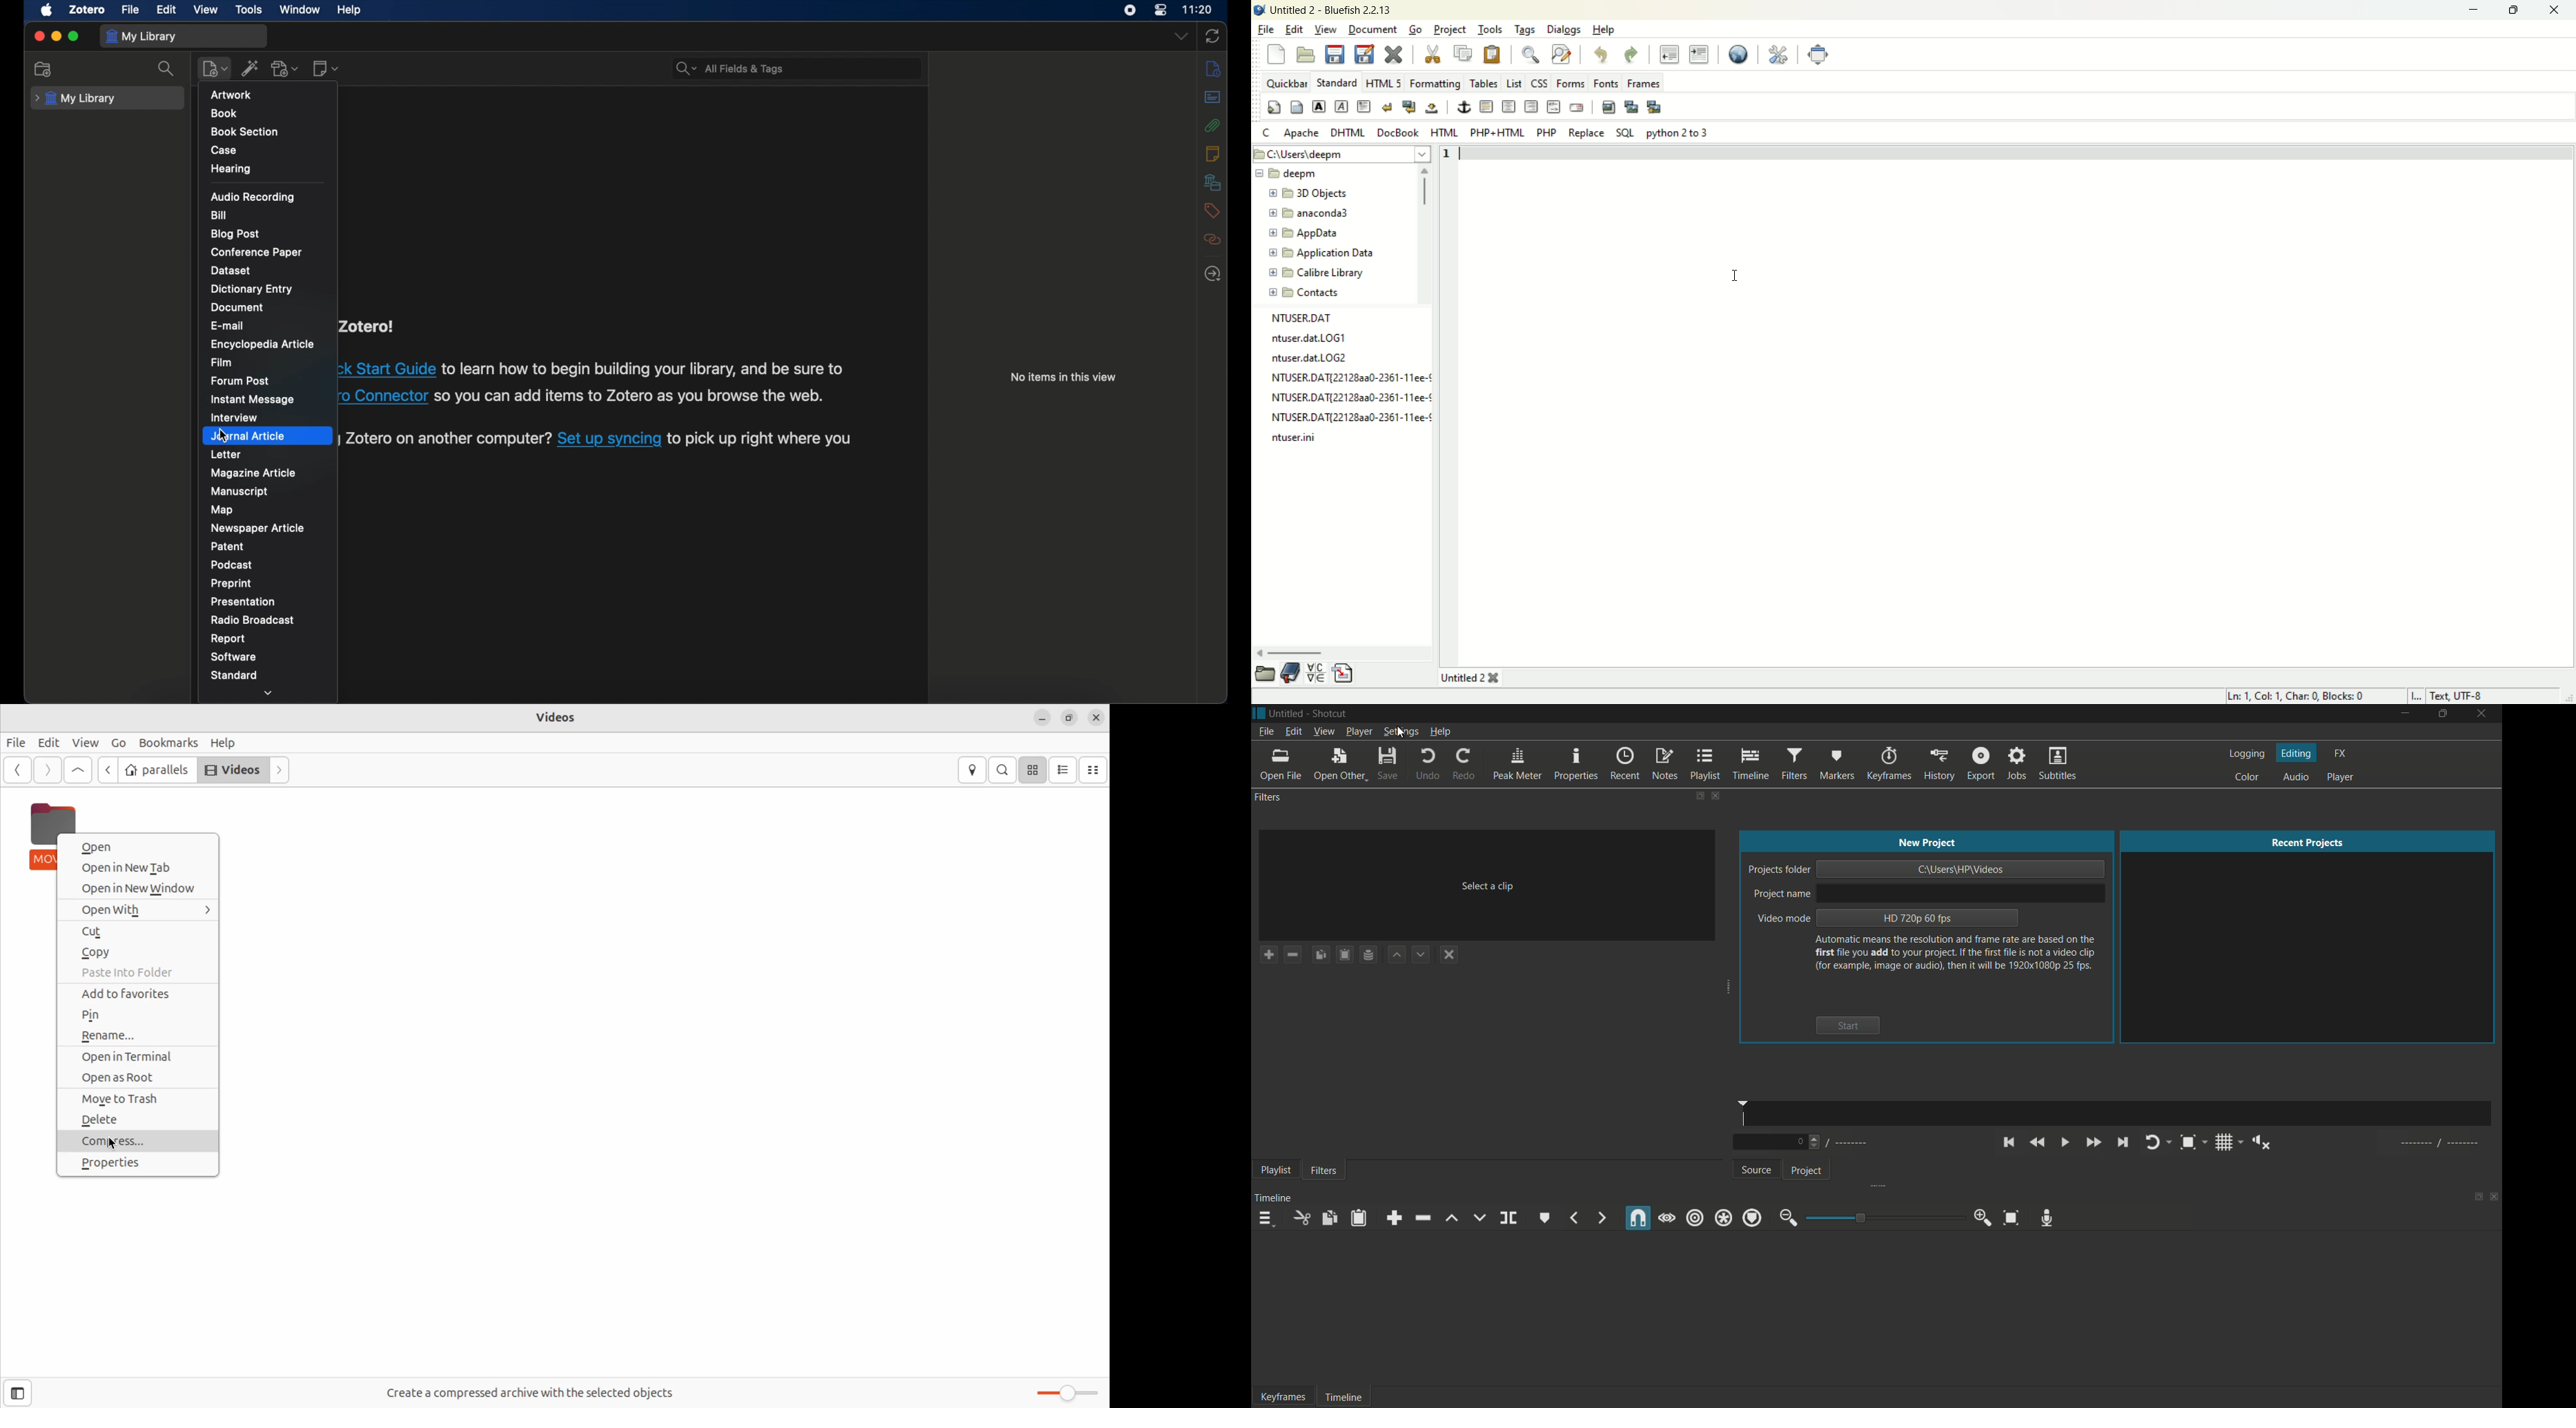 The height and width of the screenshot is (1428, 2576). I want to click on ripple markers, so click(1753, 1218).